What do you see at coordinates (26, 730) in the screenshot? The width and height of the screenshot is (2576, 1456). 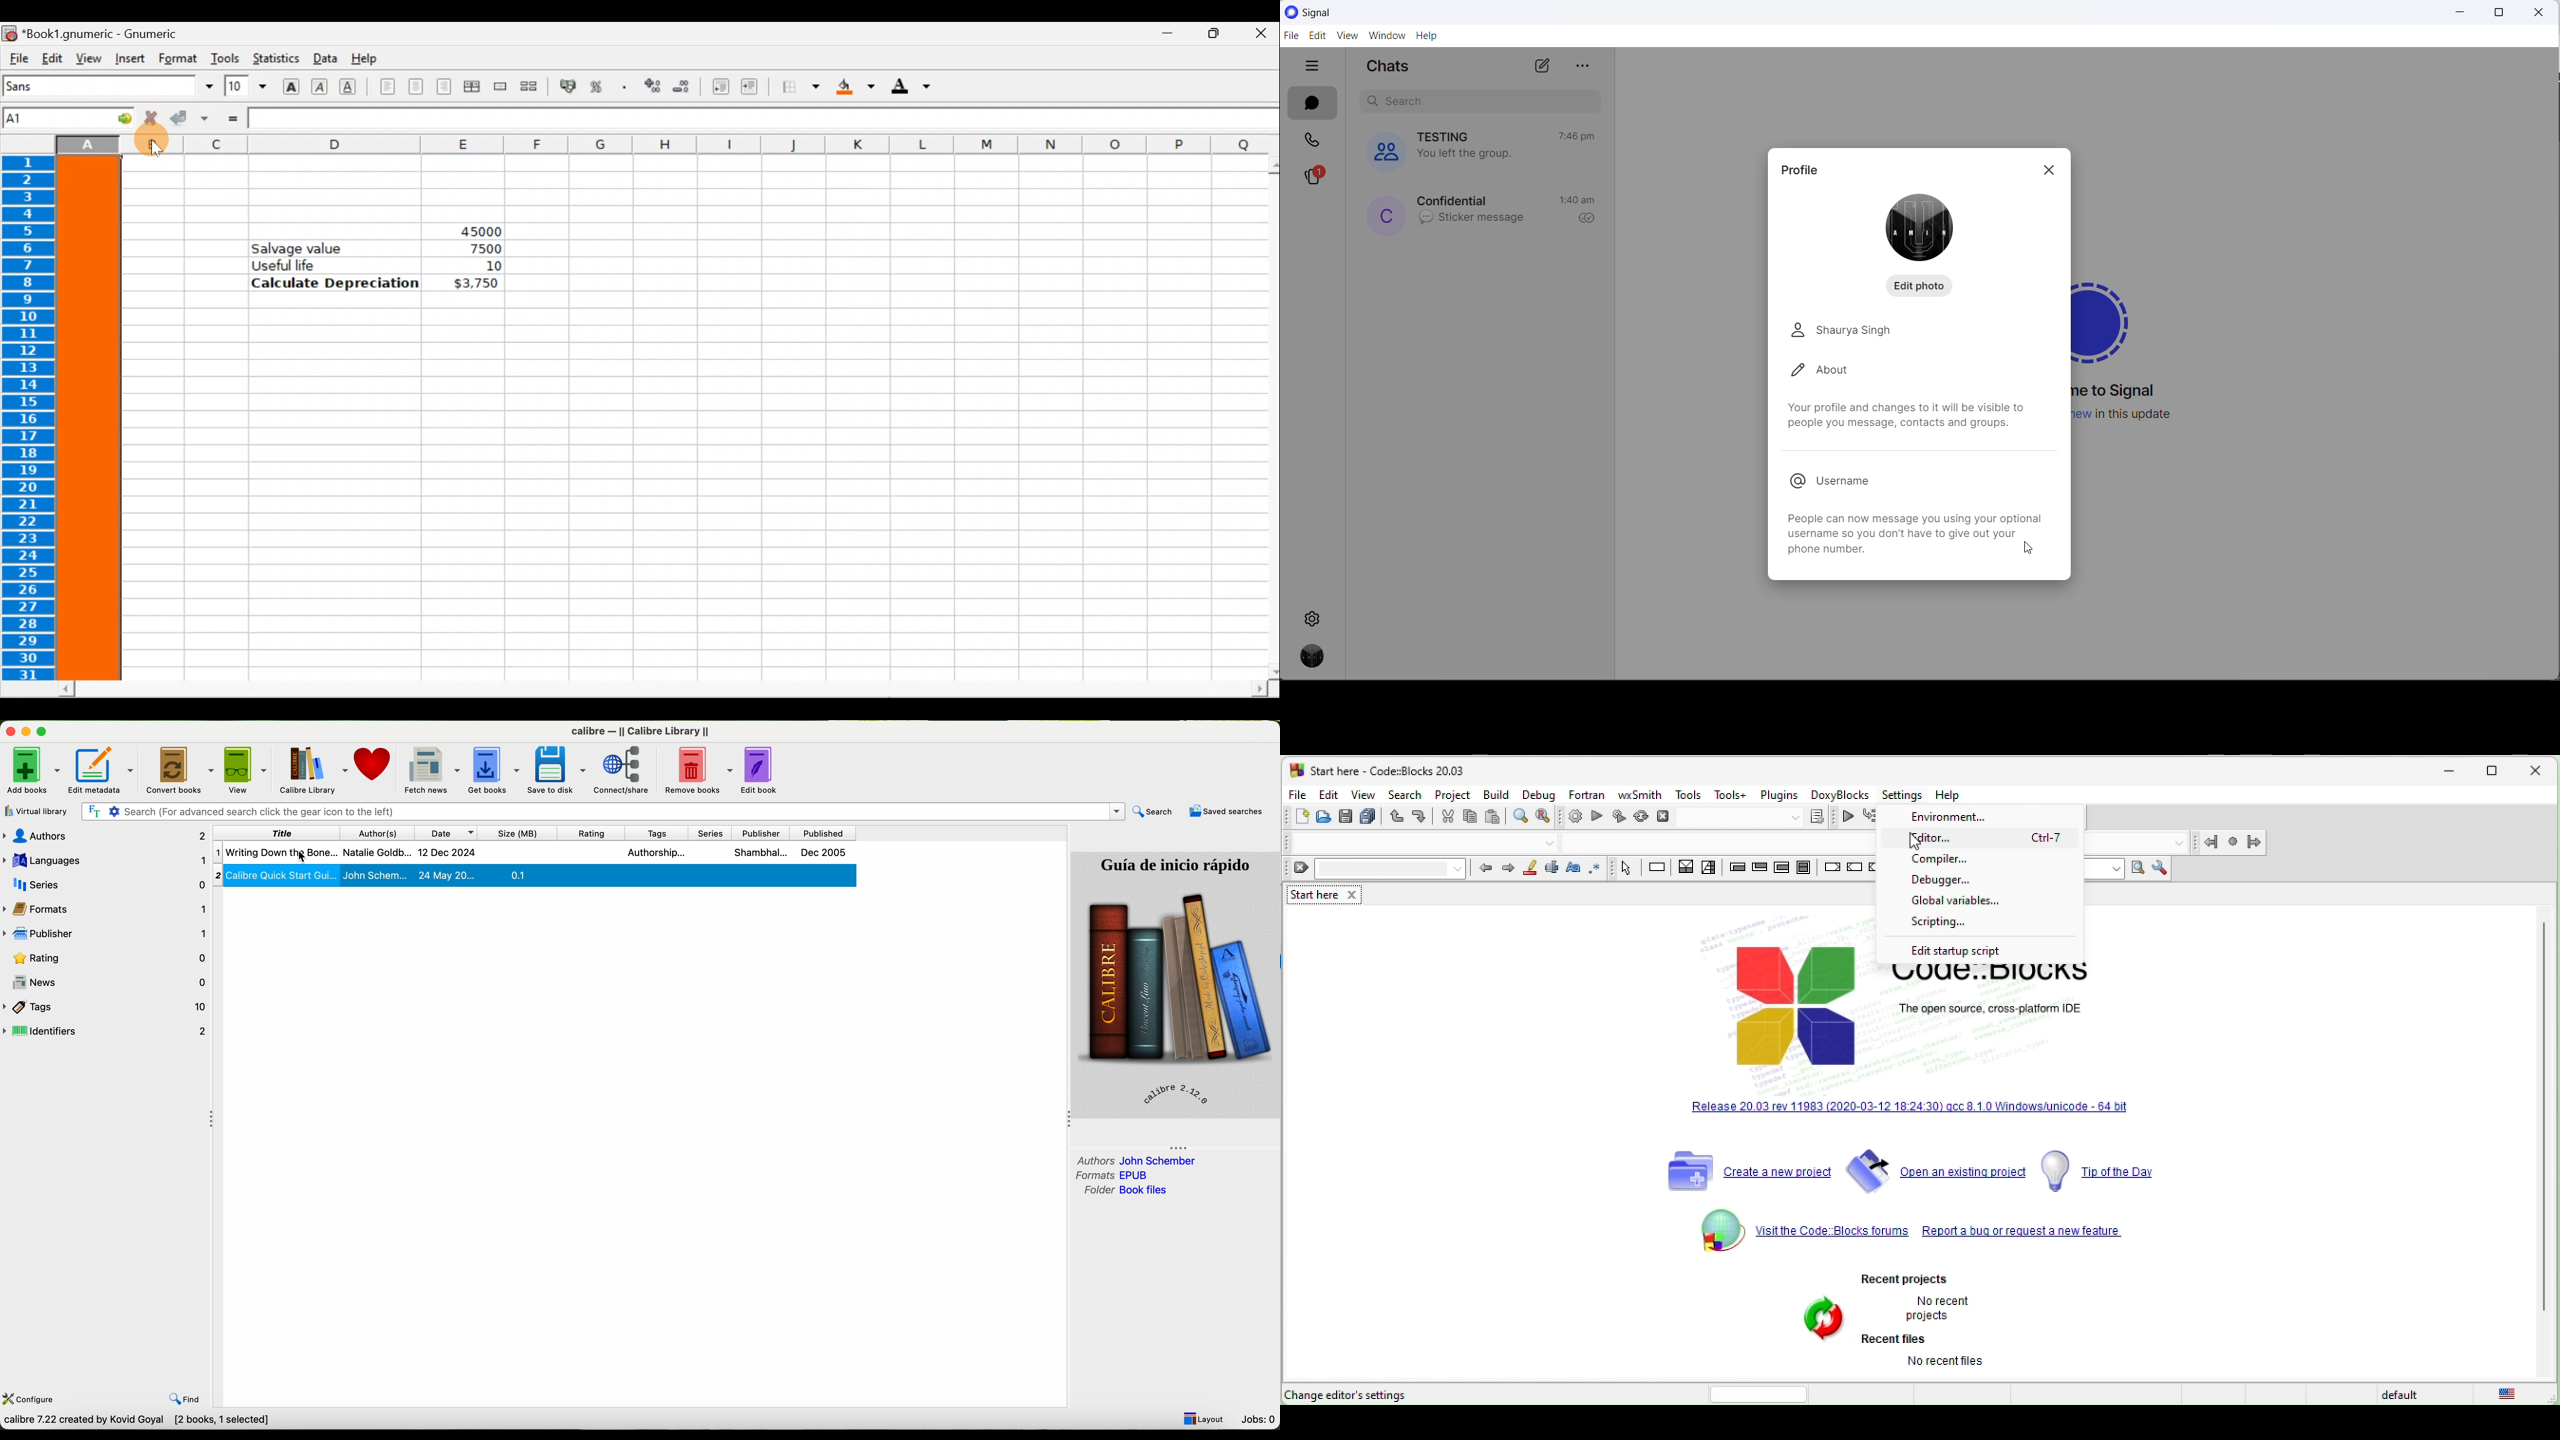 I see `disable buttons` at bounding box center [26, 730].